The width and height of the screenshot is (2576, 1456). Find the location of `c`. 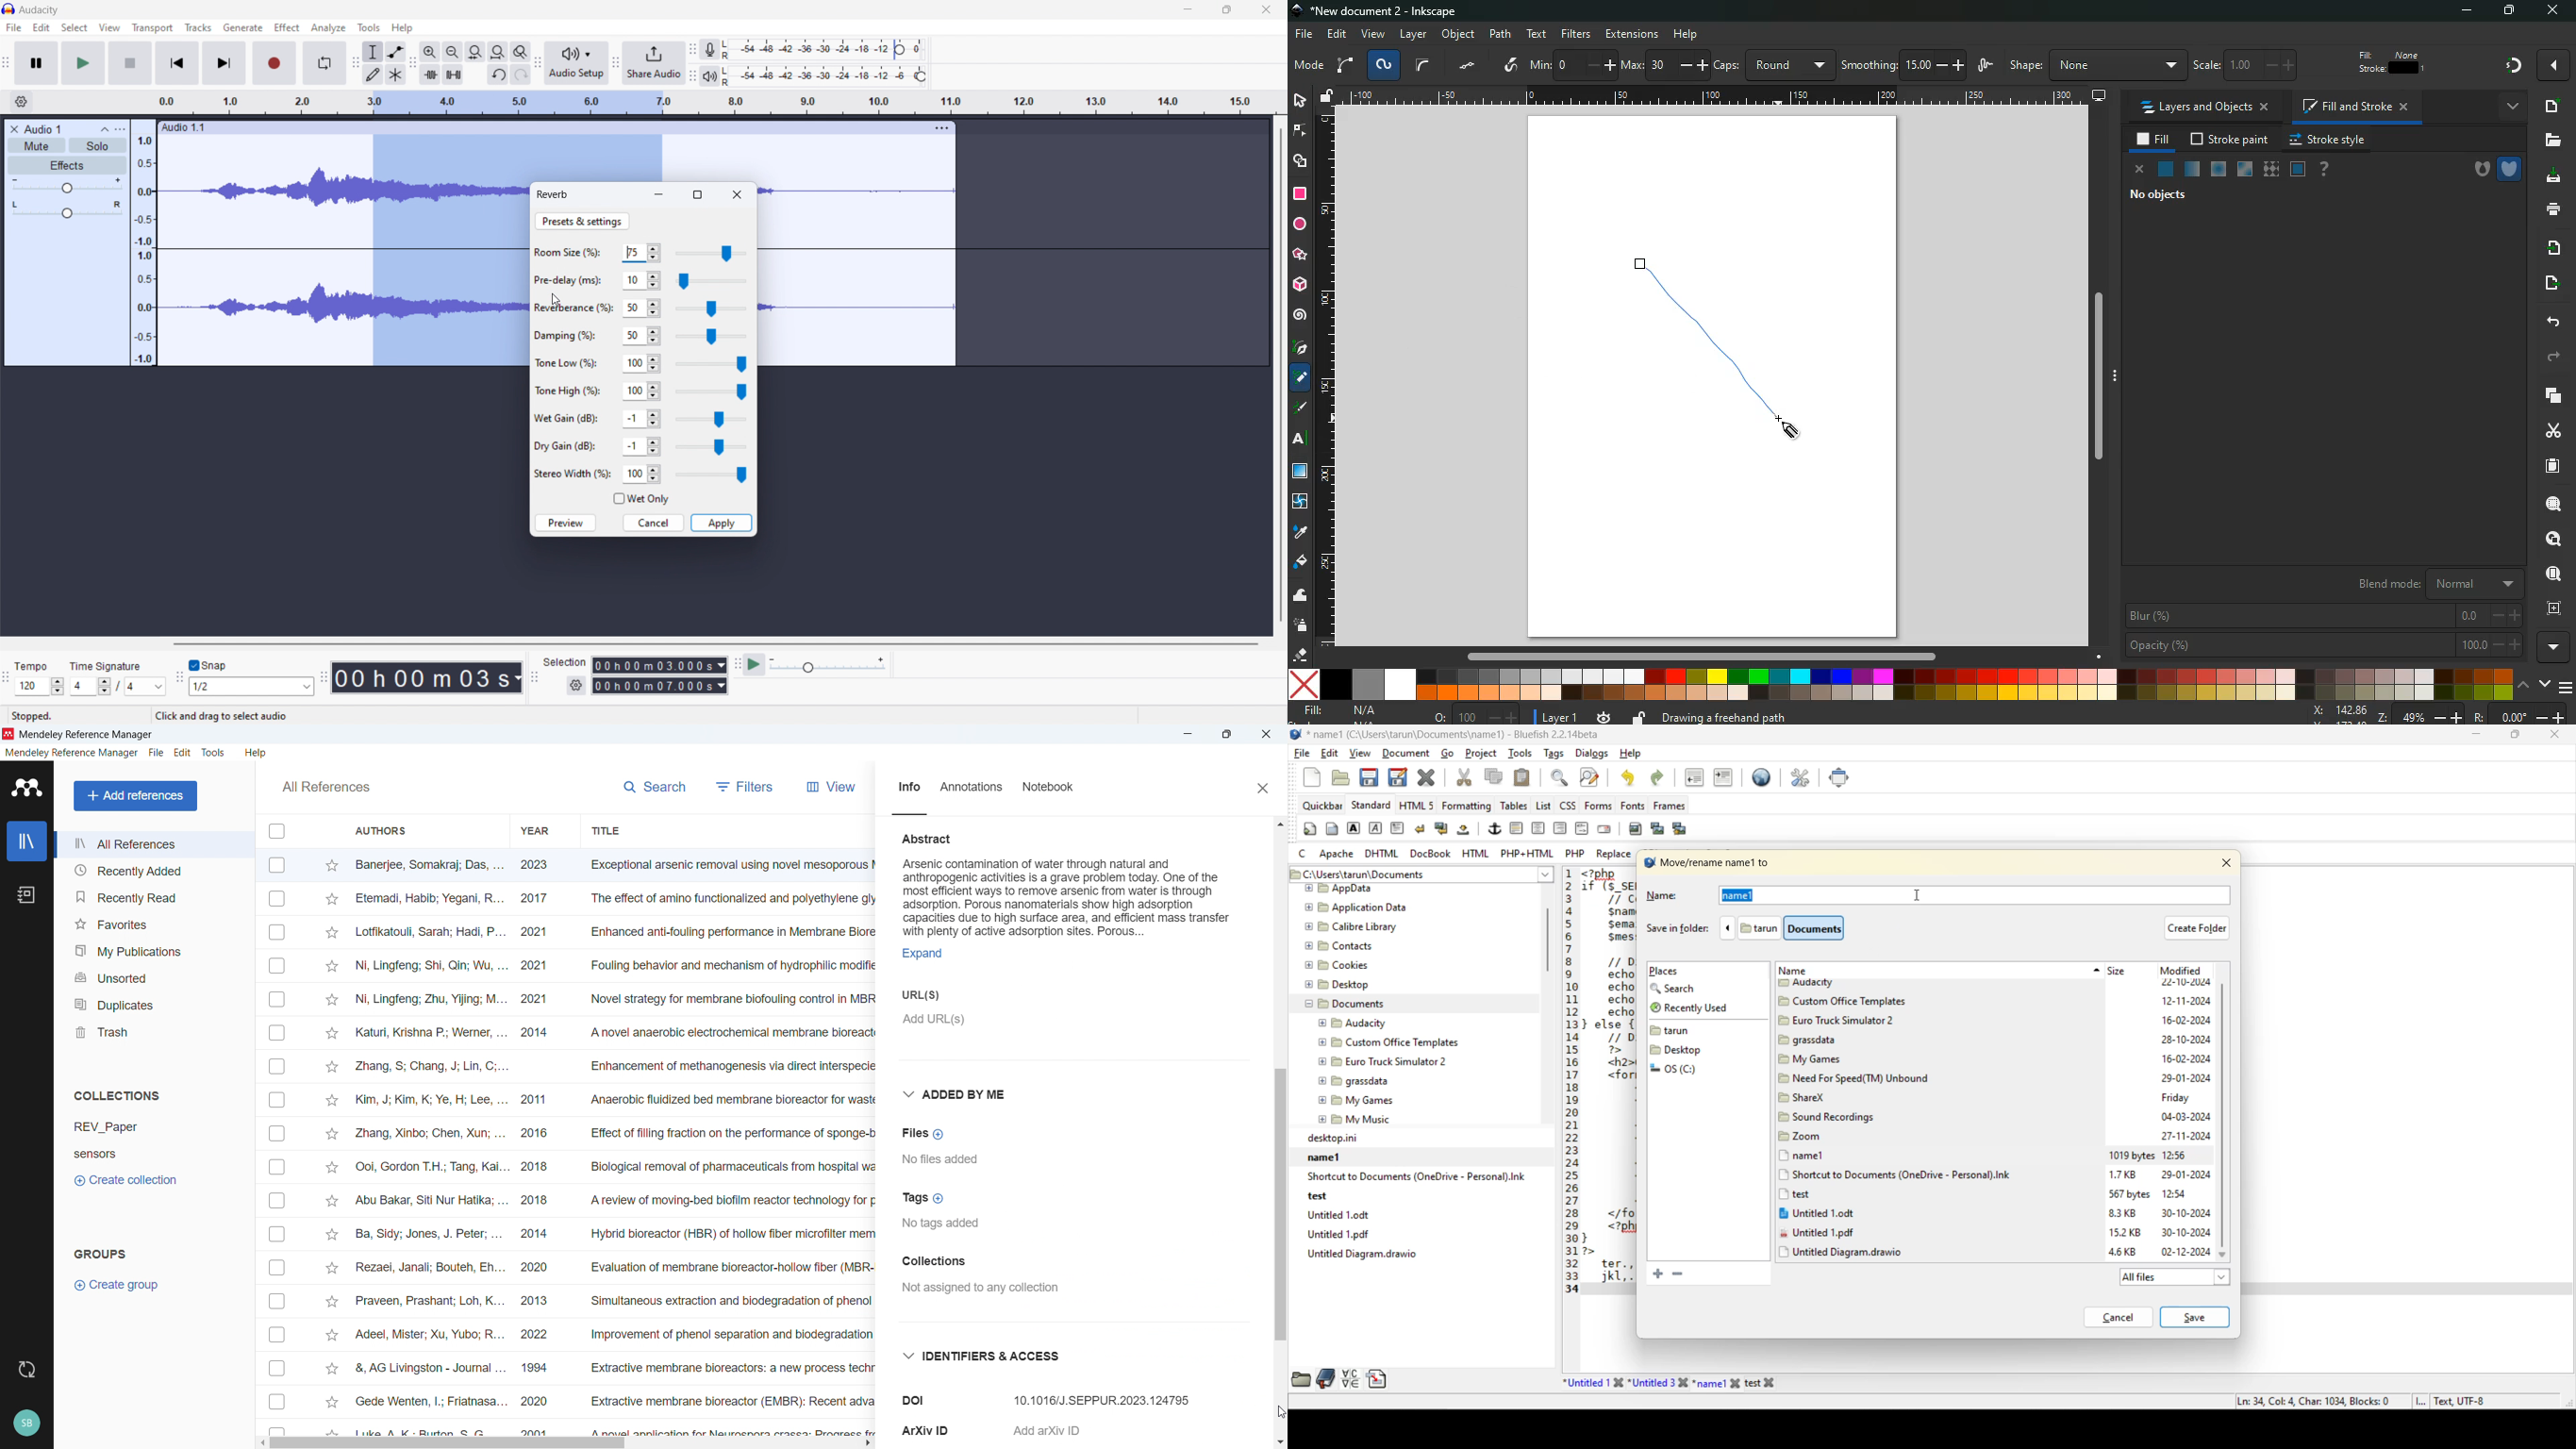

c is located at coordinates (1303, 853).